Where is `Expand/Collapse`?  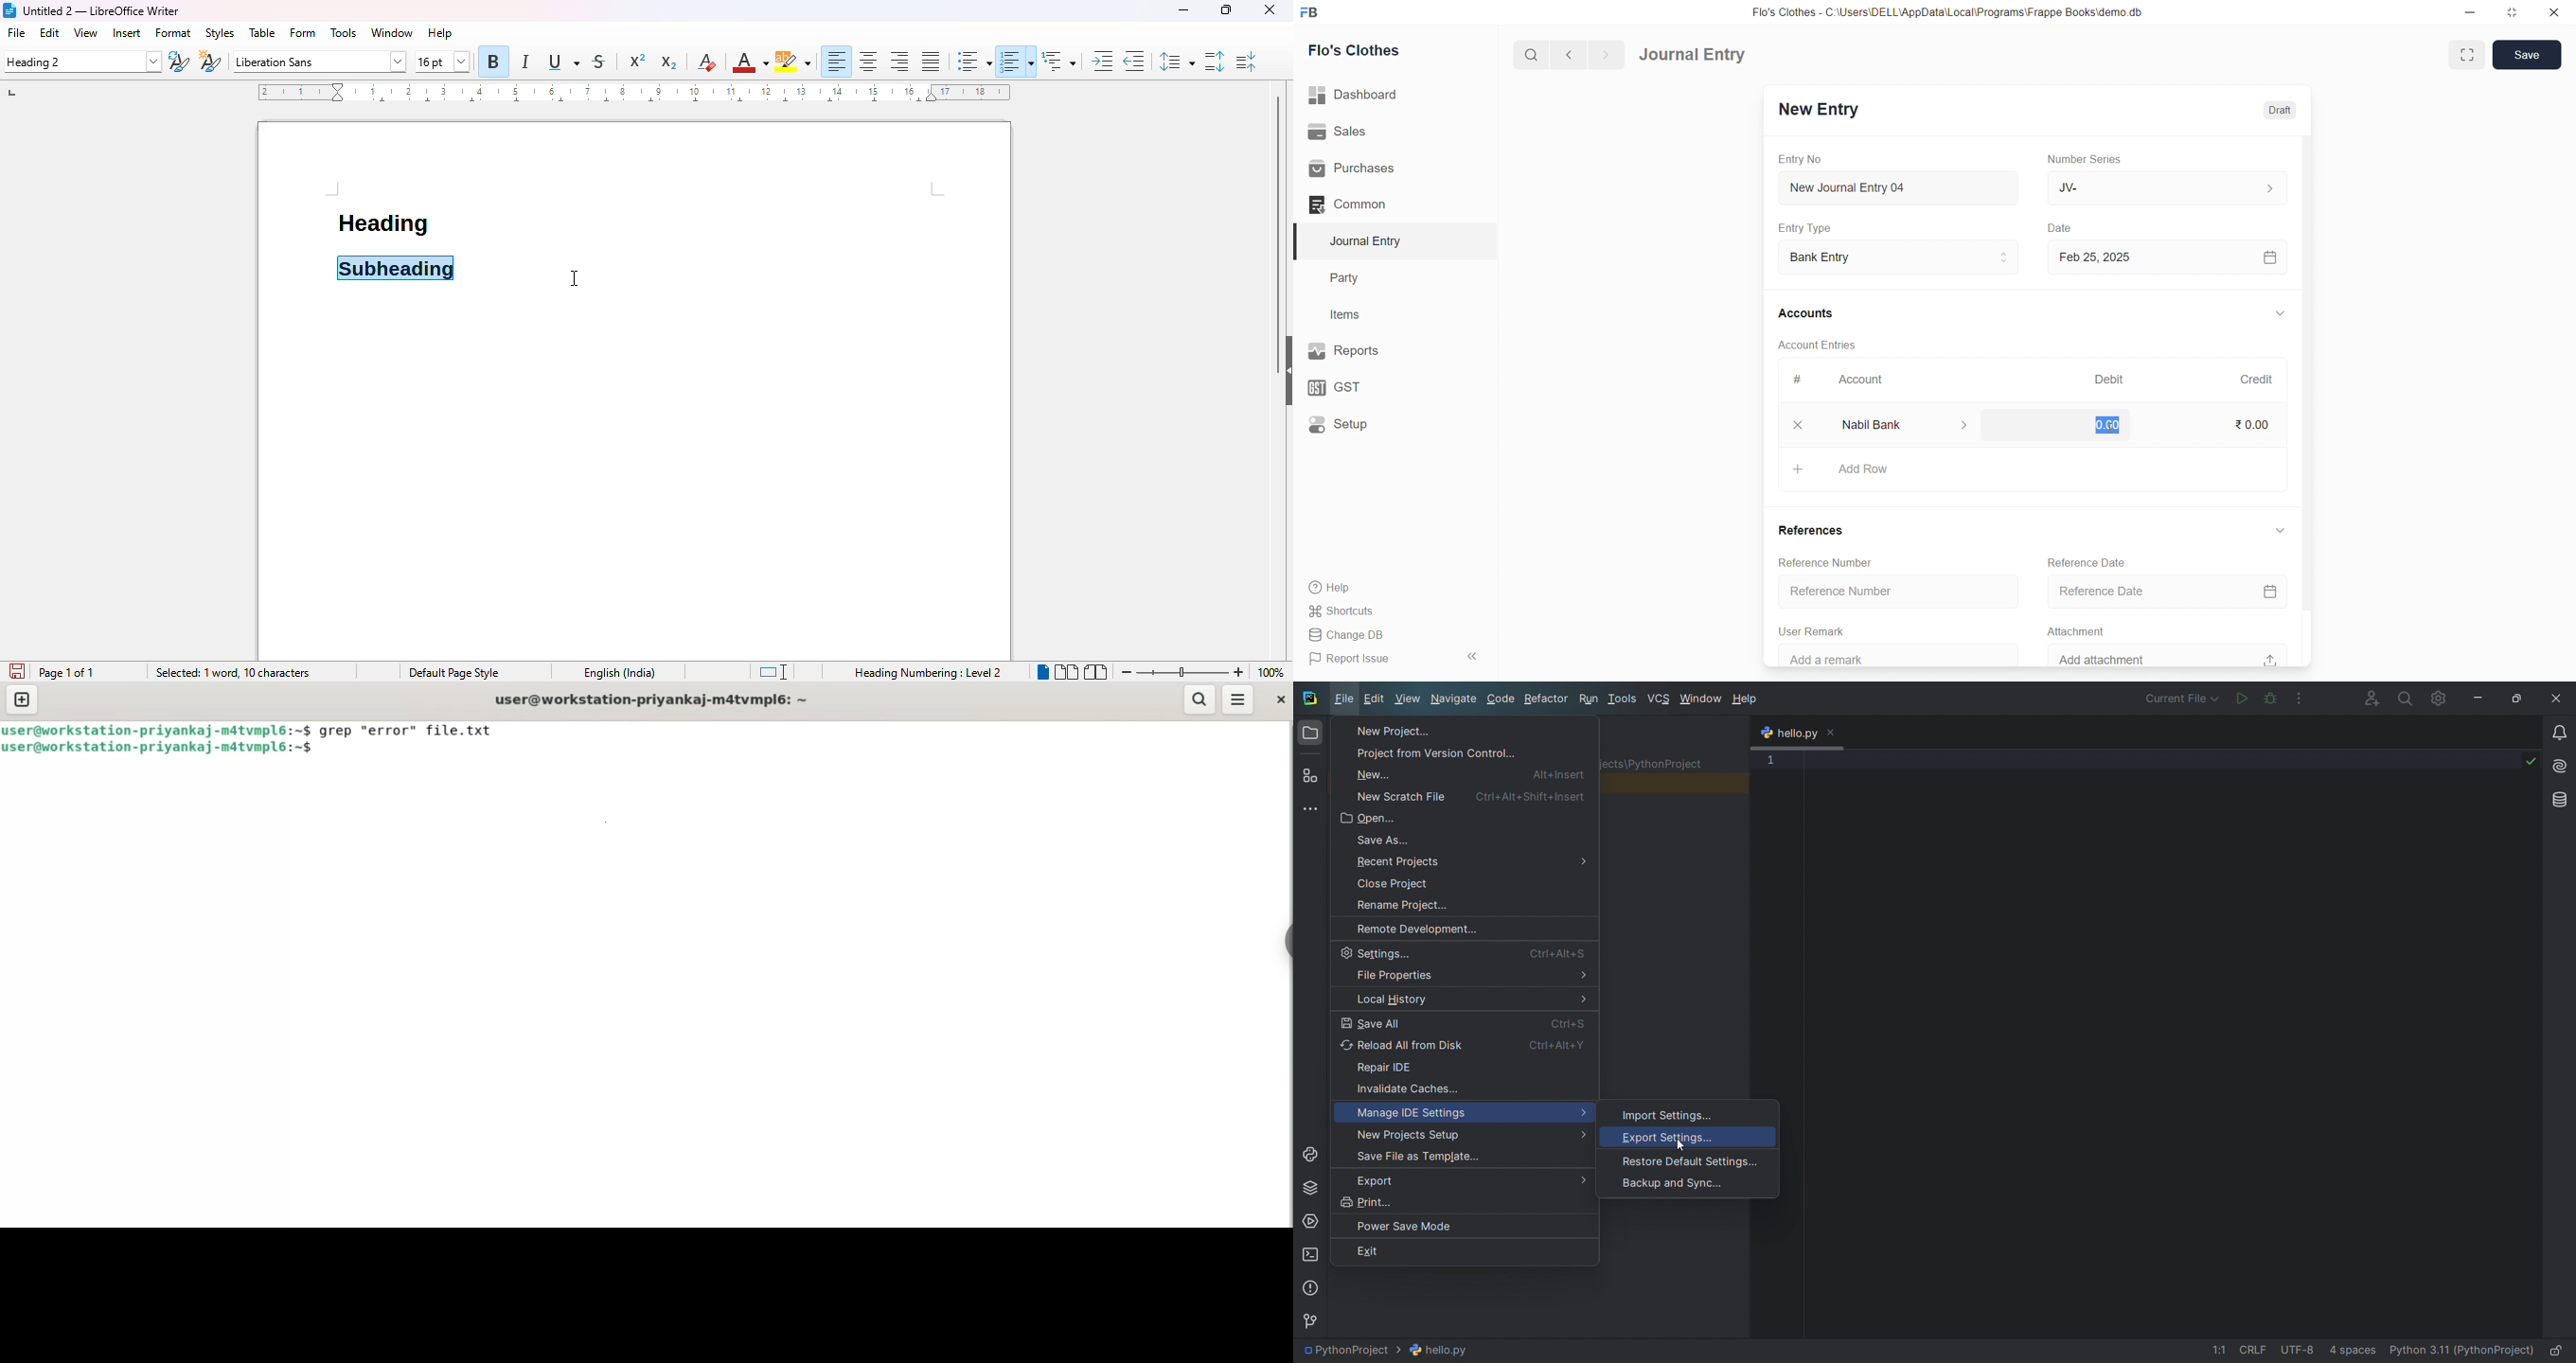
Expand/Collapse is located at coordinates (2271, 315).